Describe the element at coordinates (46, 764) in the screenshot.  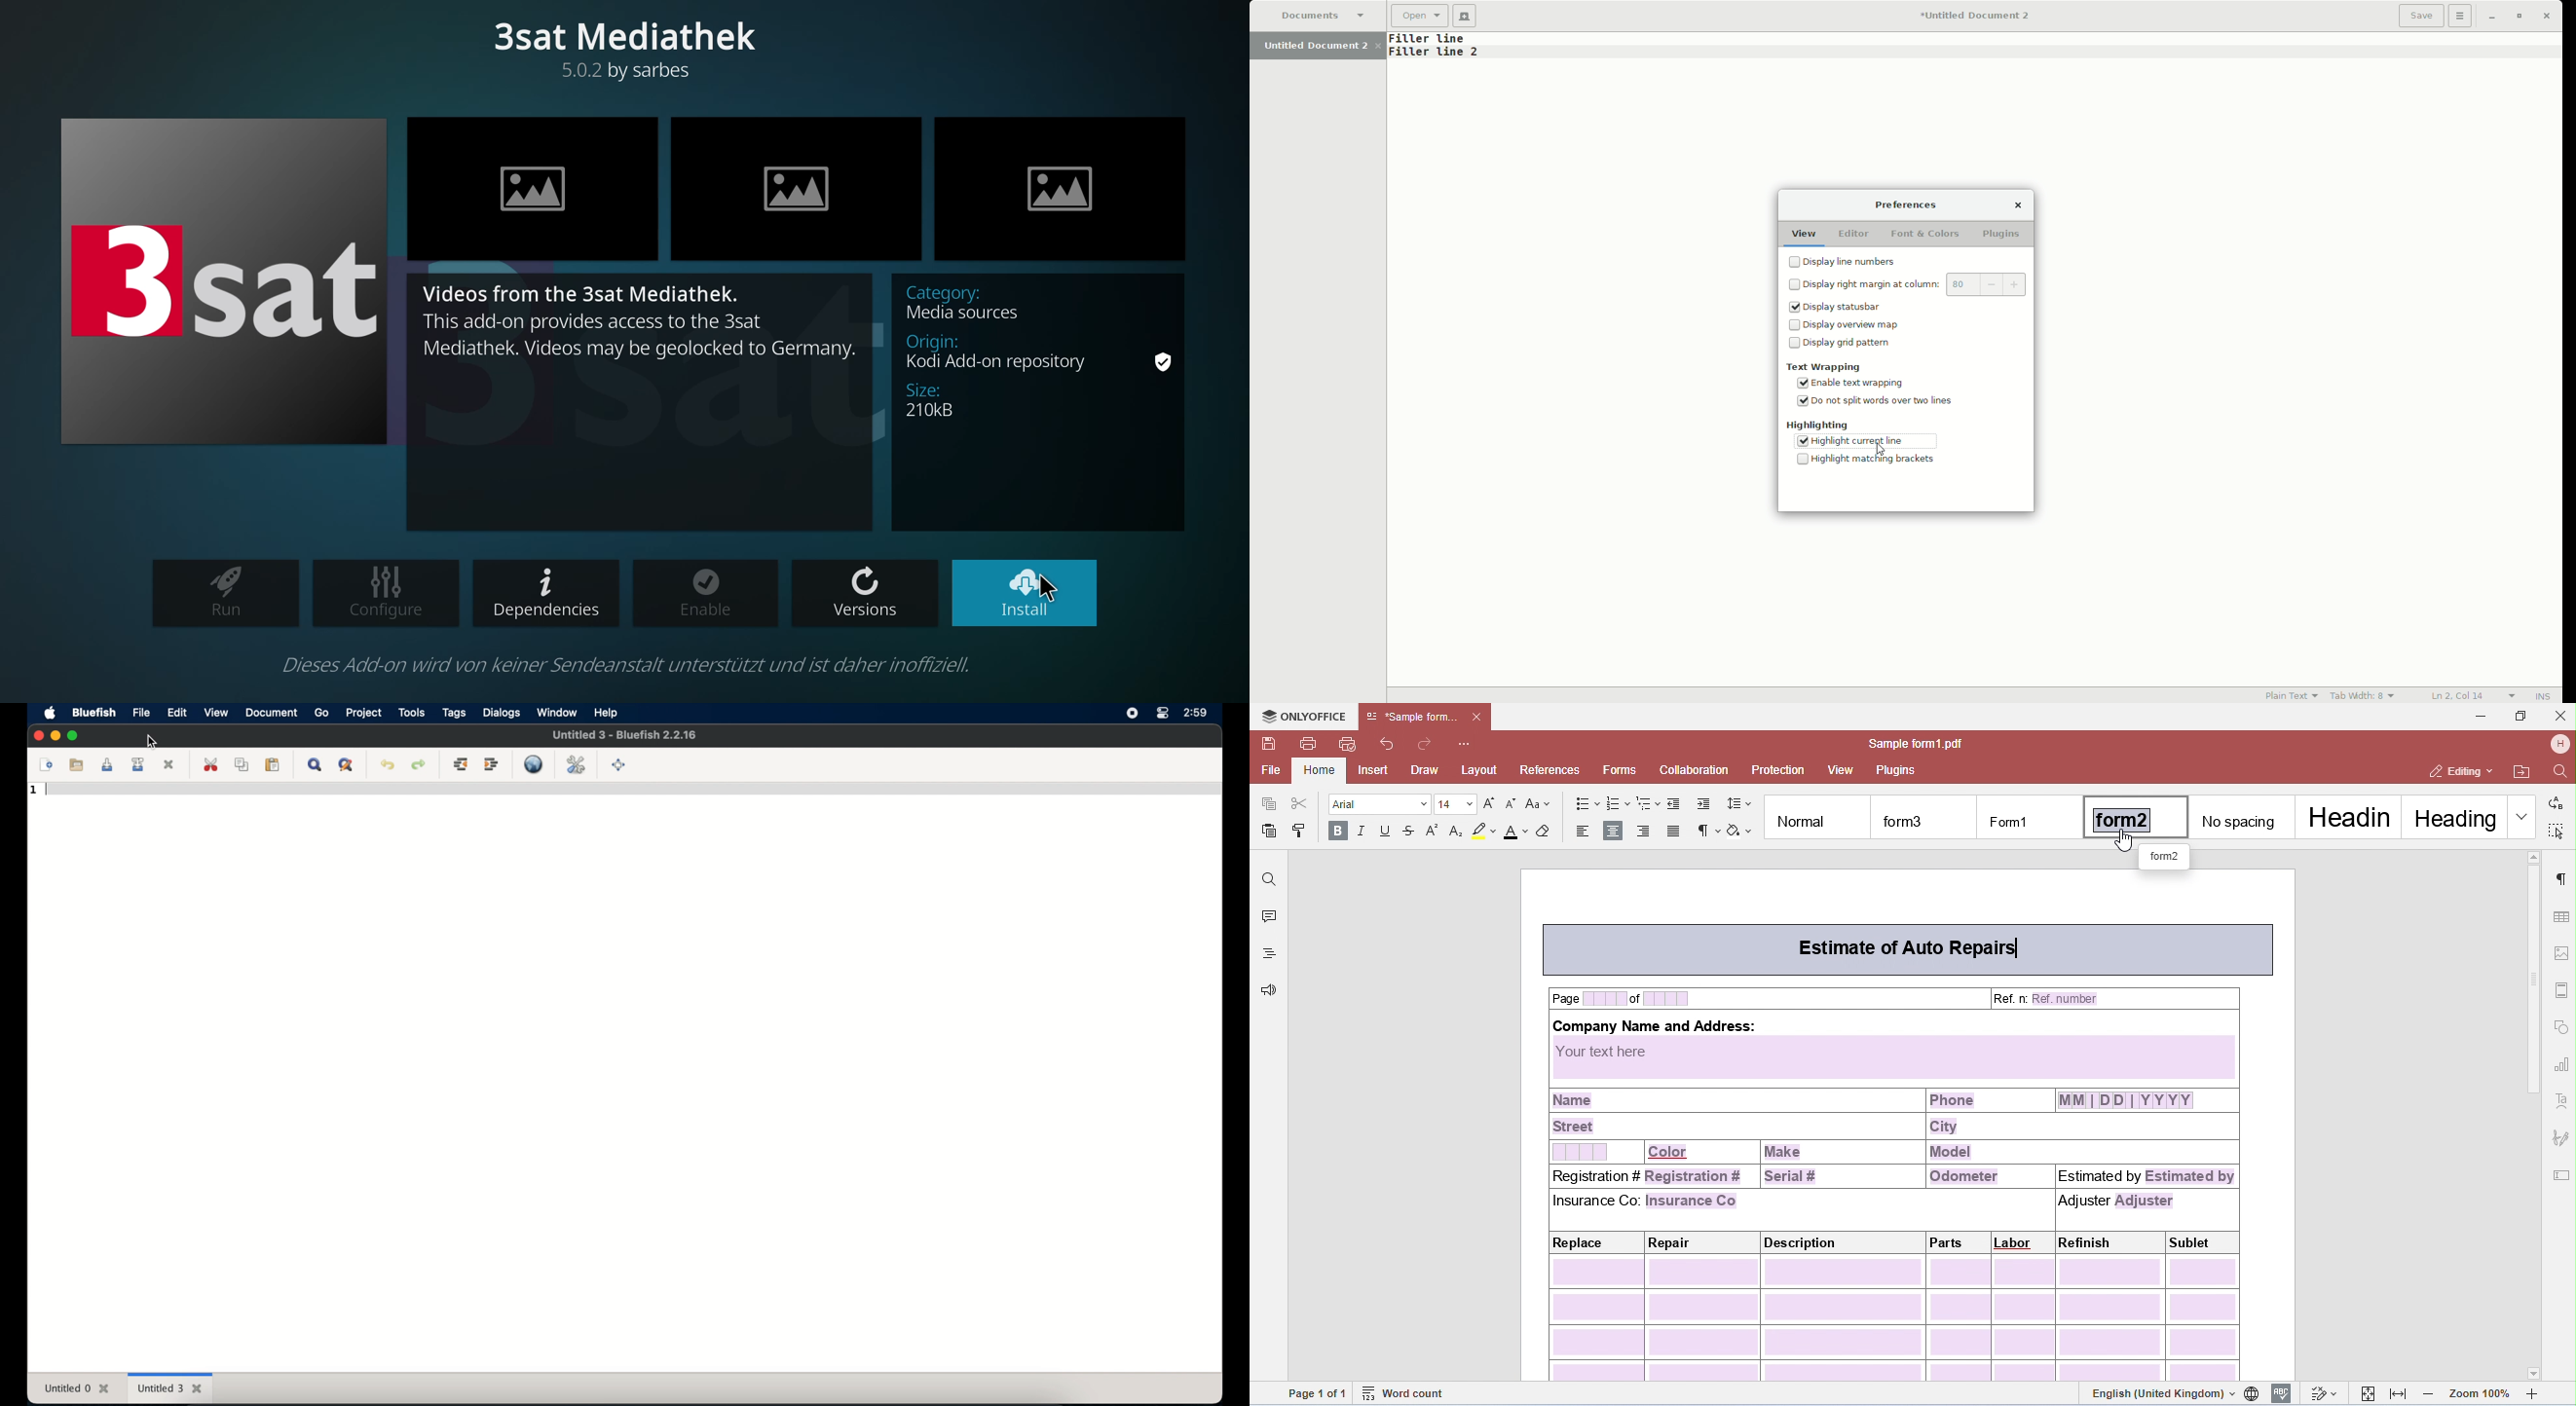
I see `new file` at that location.